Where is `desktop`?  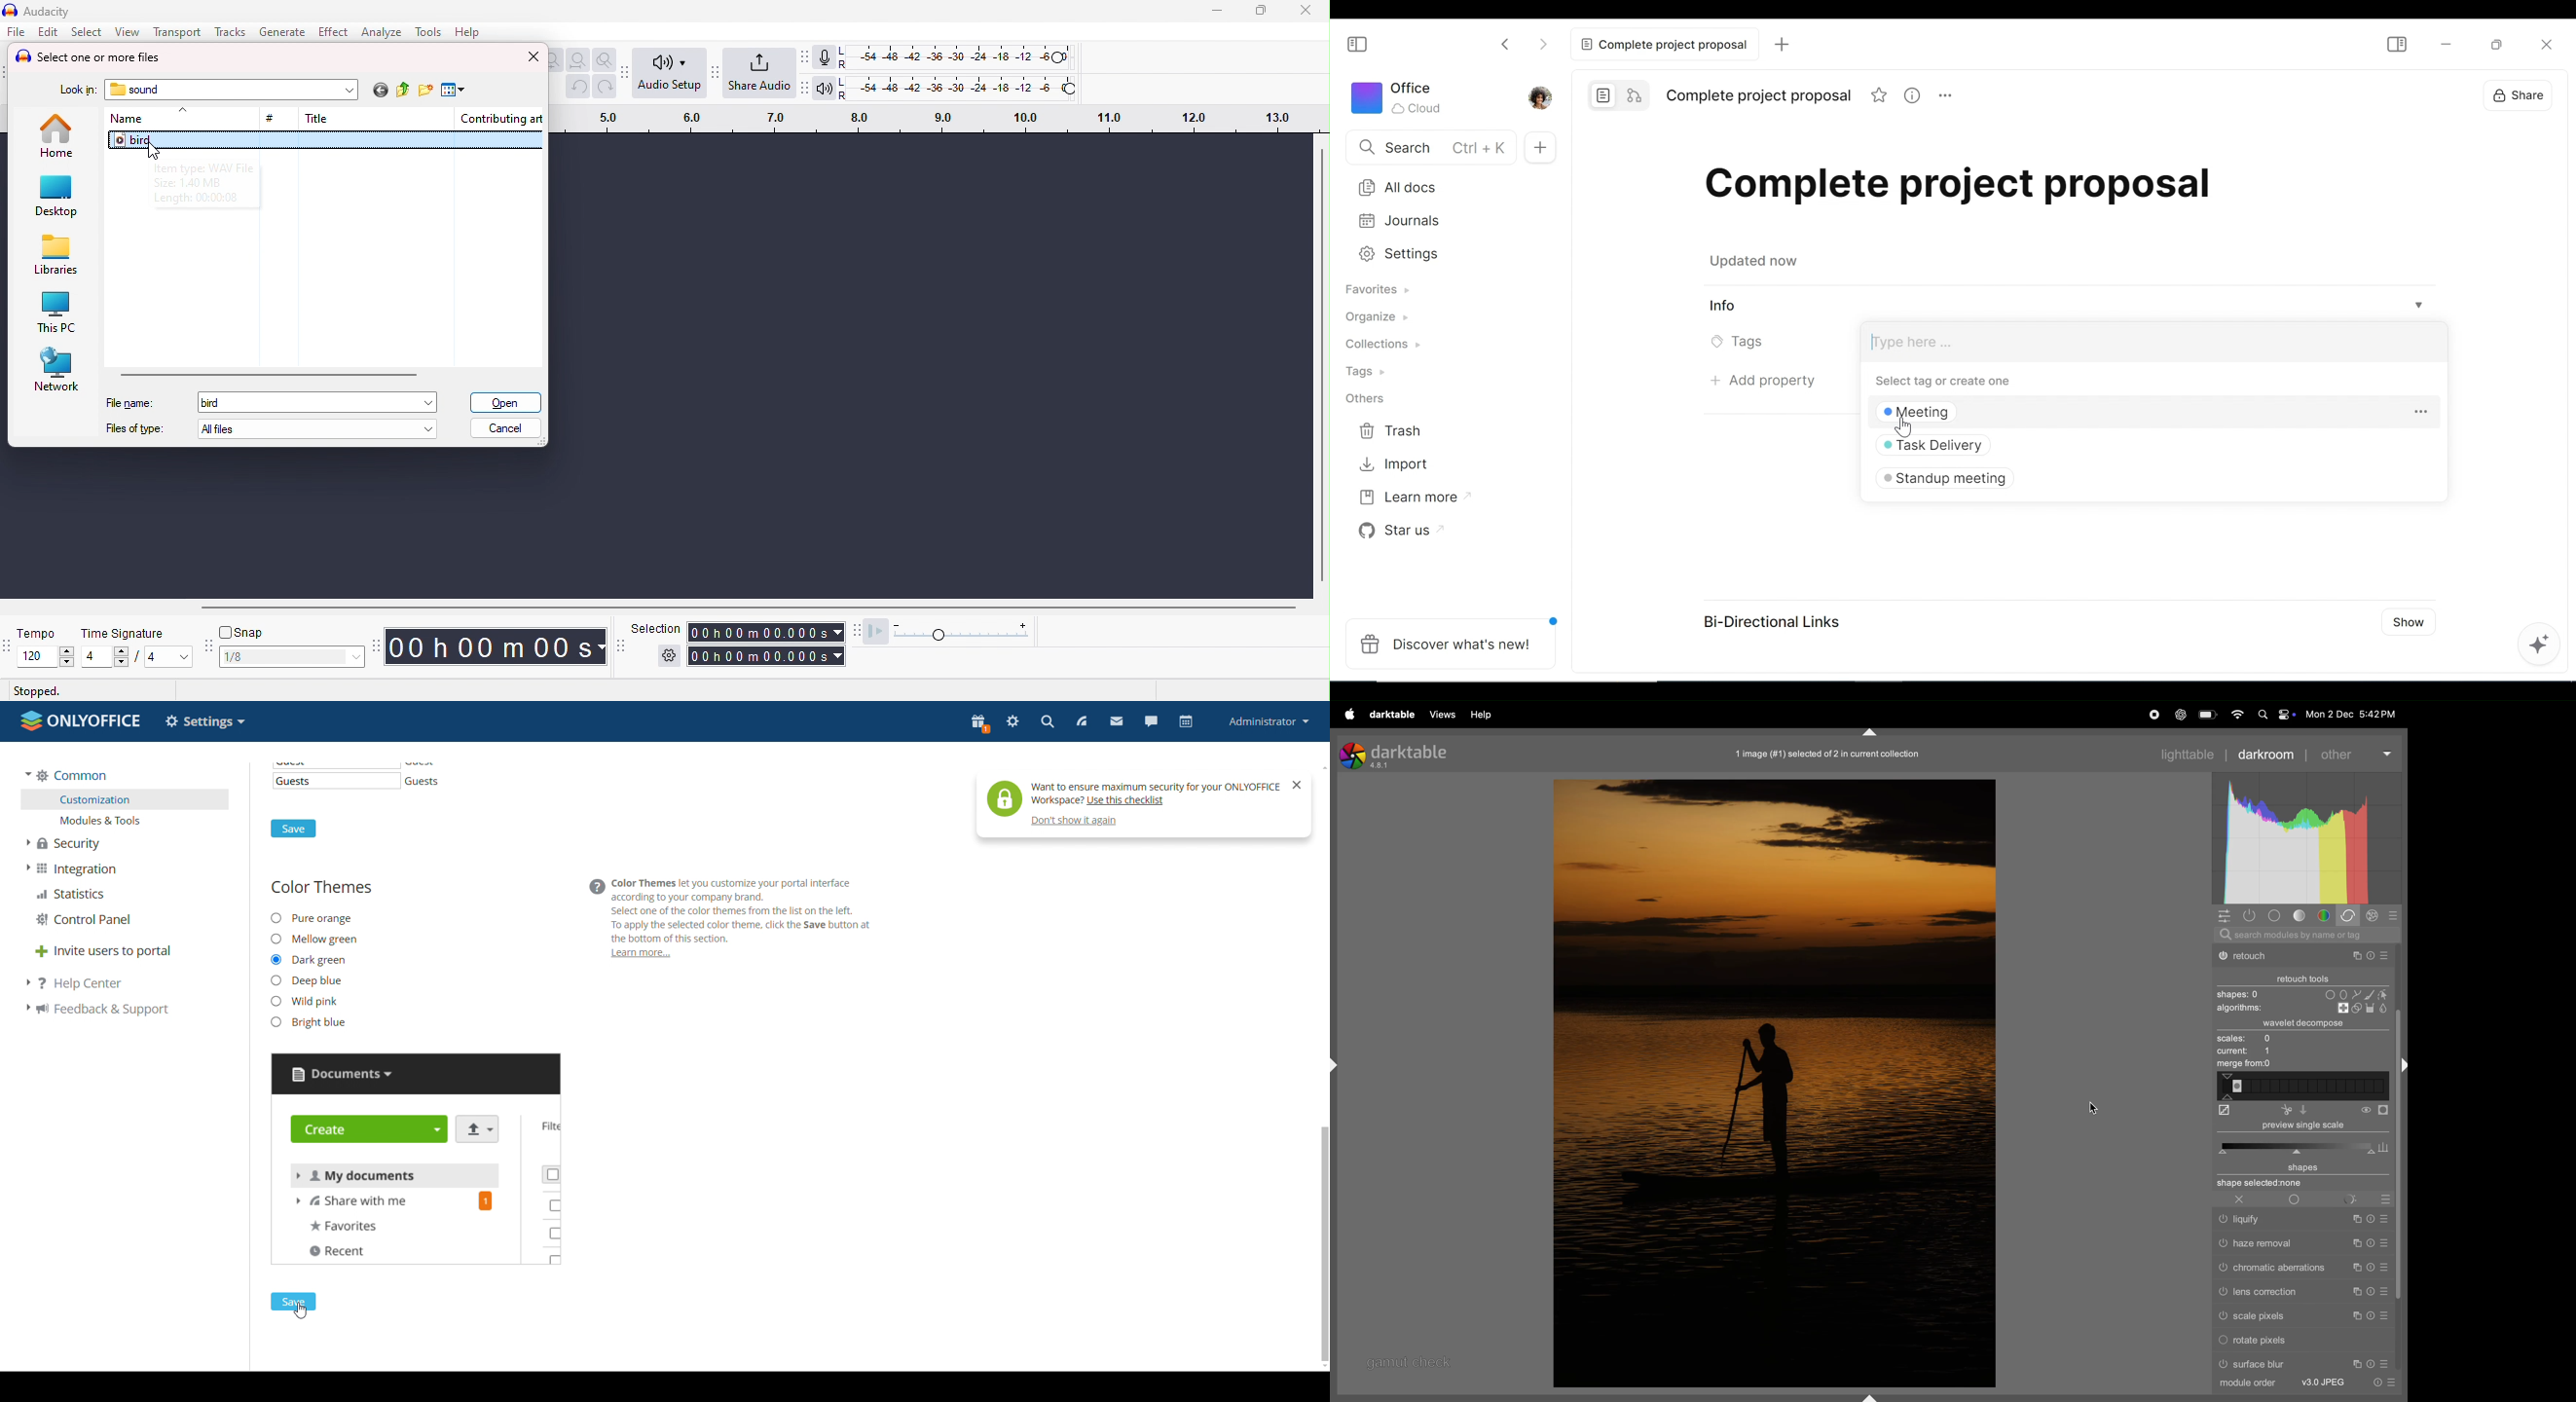
desktop is located at coordinates (57, 197).